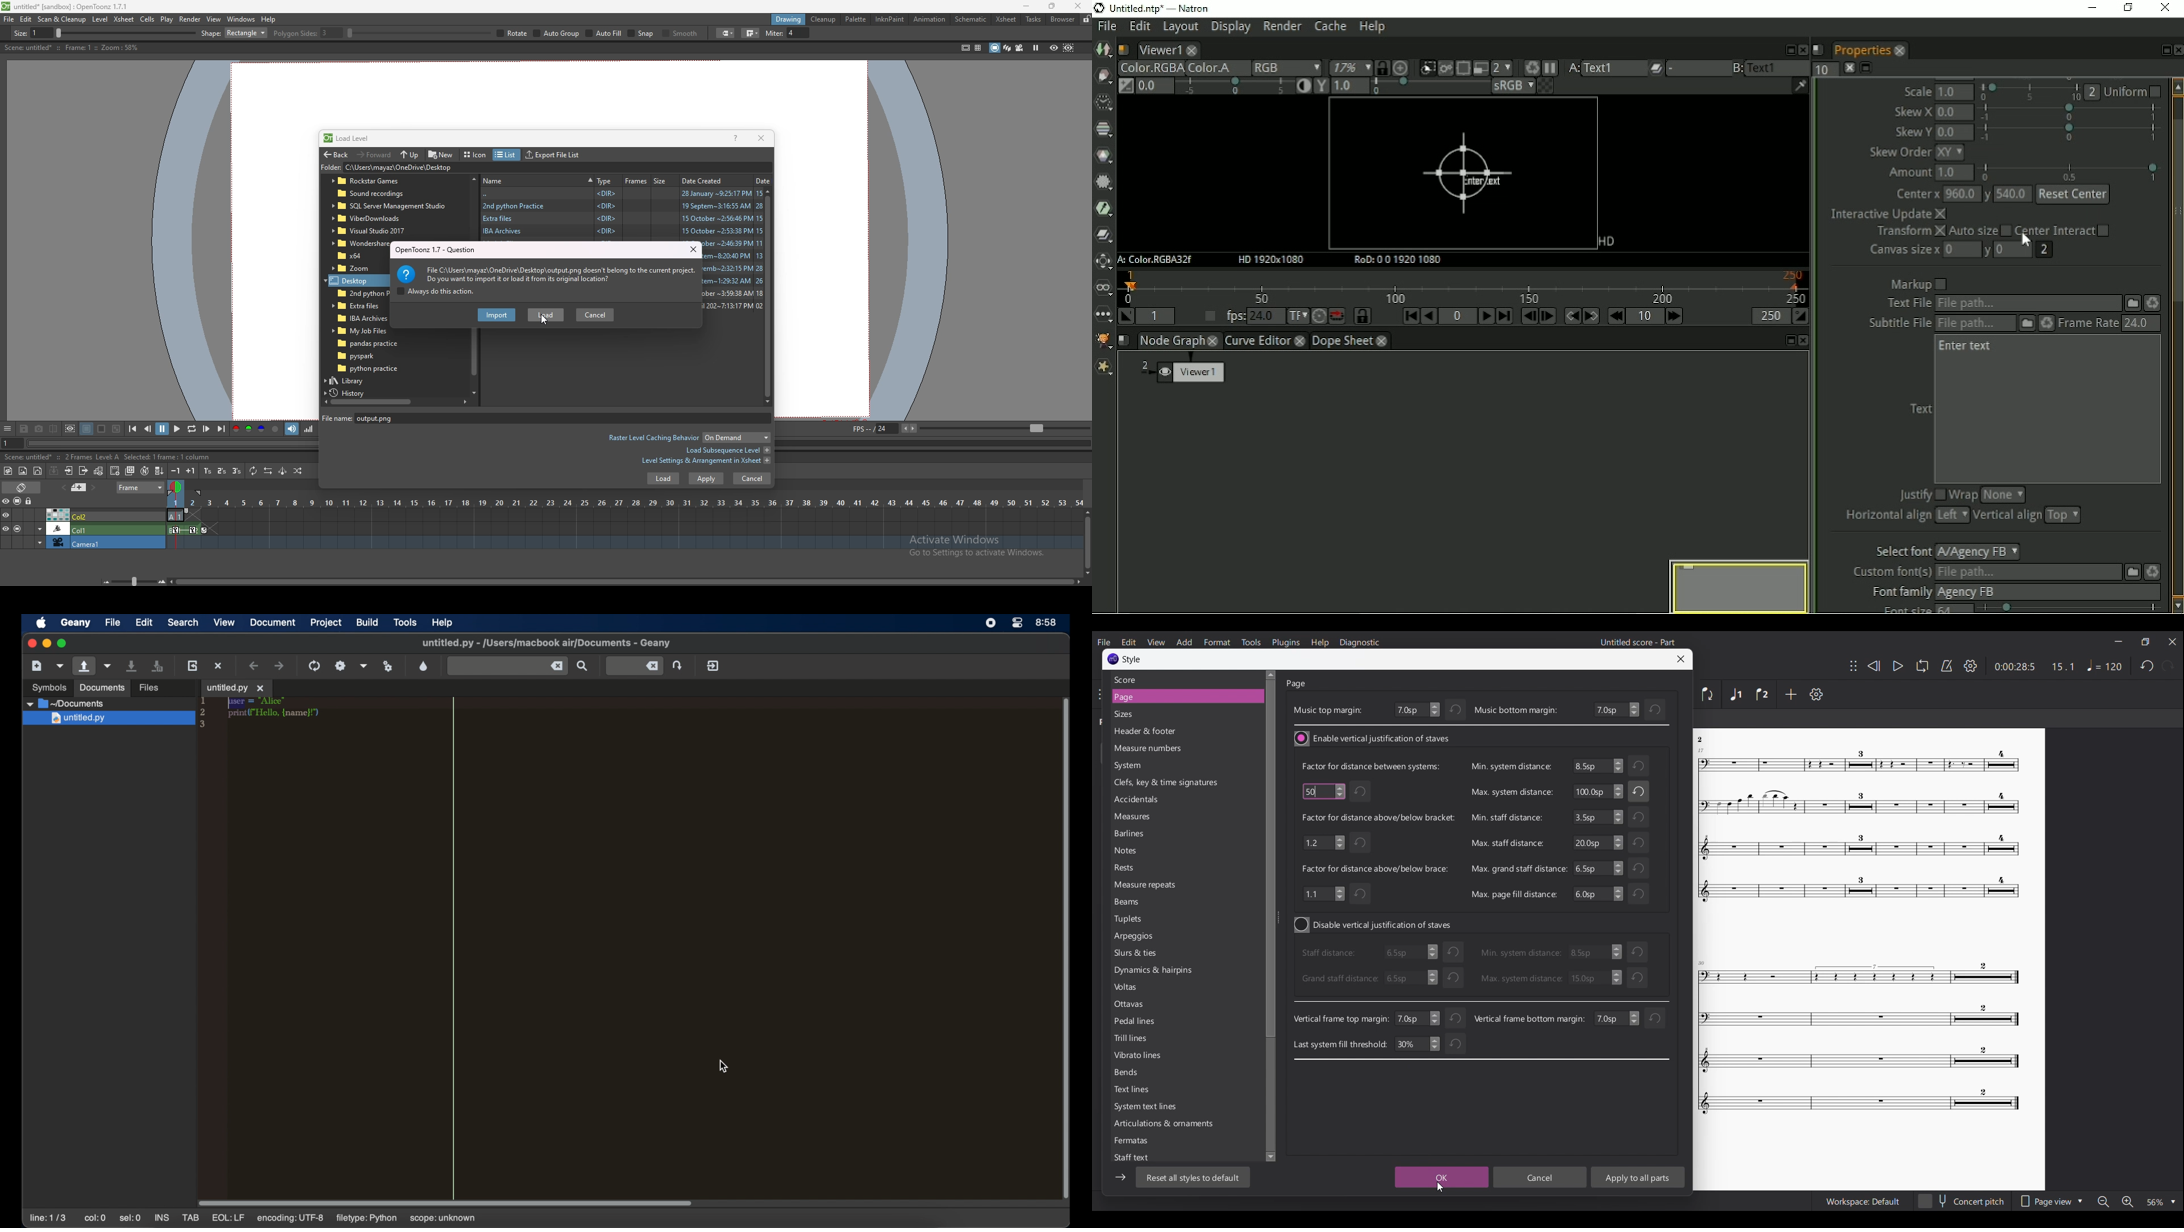 The image size is (2184, 1232). What do you see at coordinates (536, 33) in the screenshot?
I see `ploygon slides` at bounding box center [536, 33].